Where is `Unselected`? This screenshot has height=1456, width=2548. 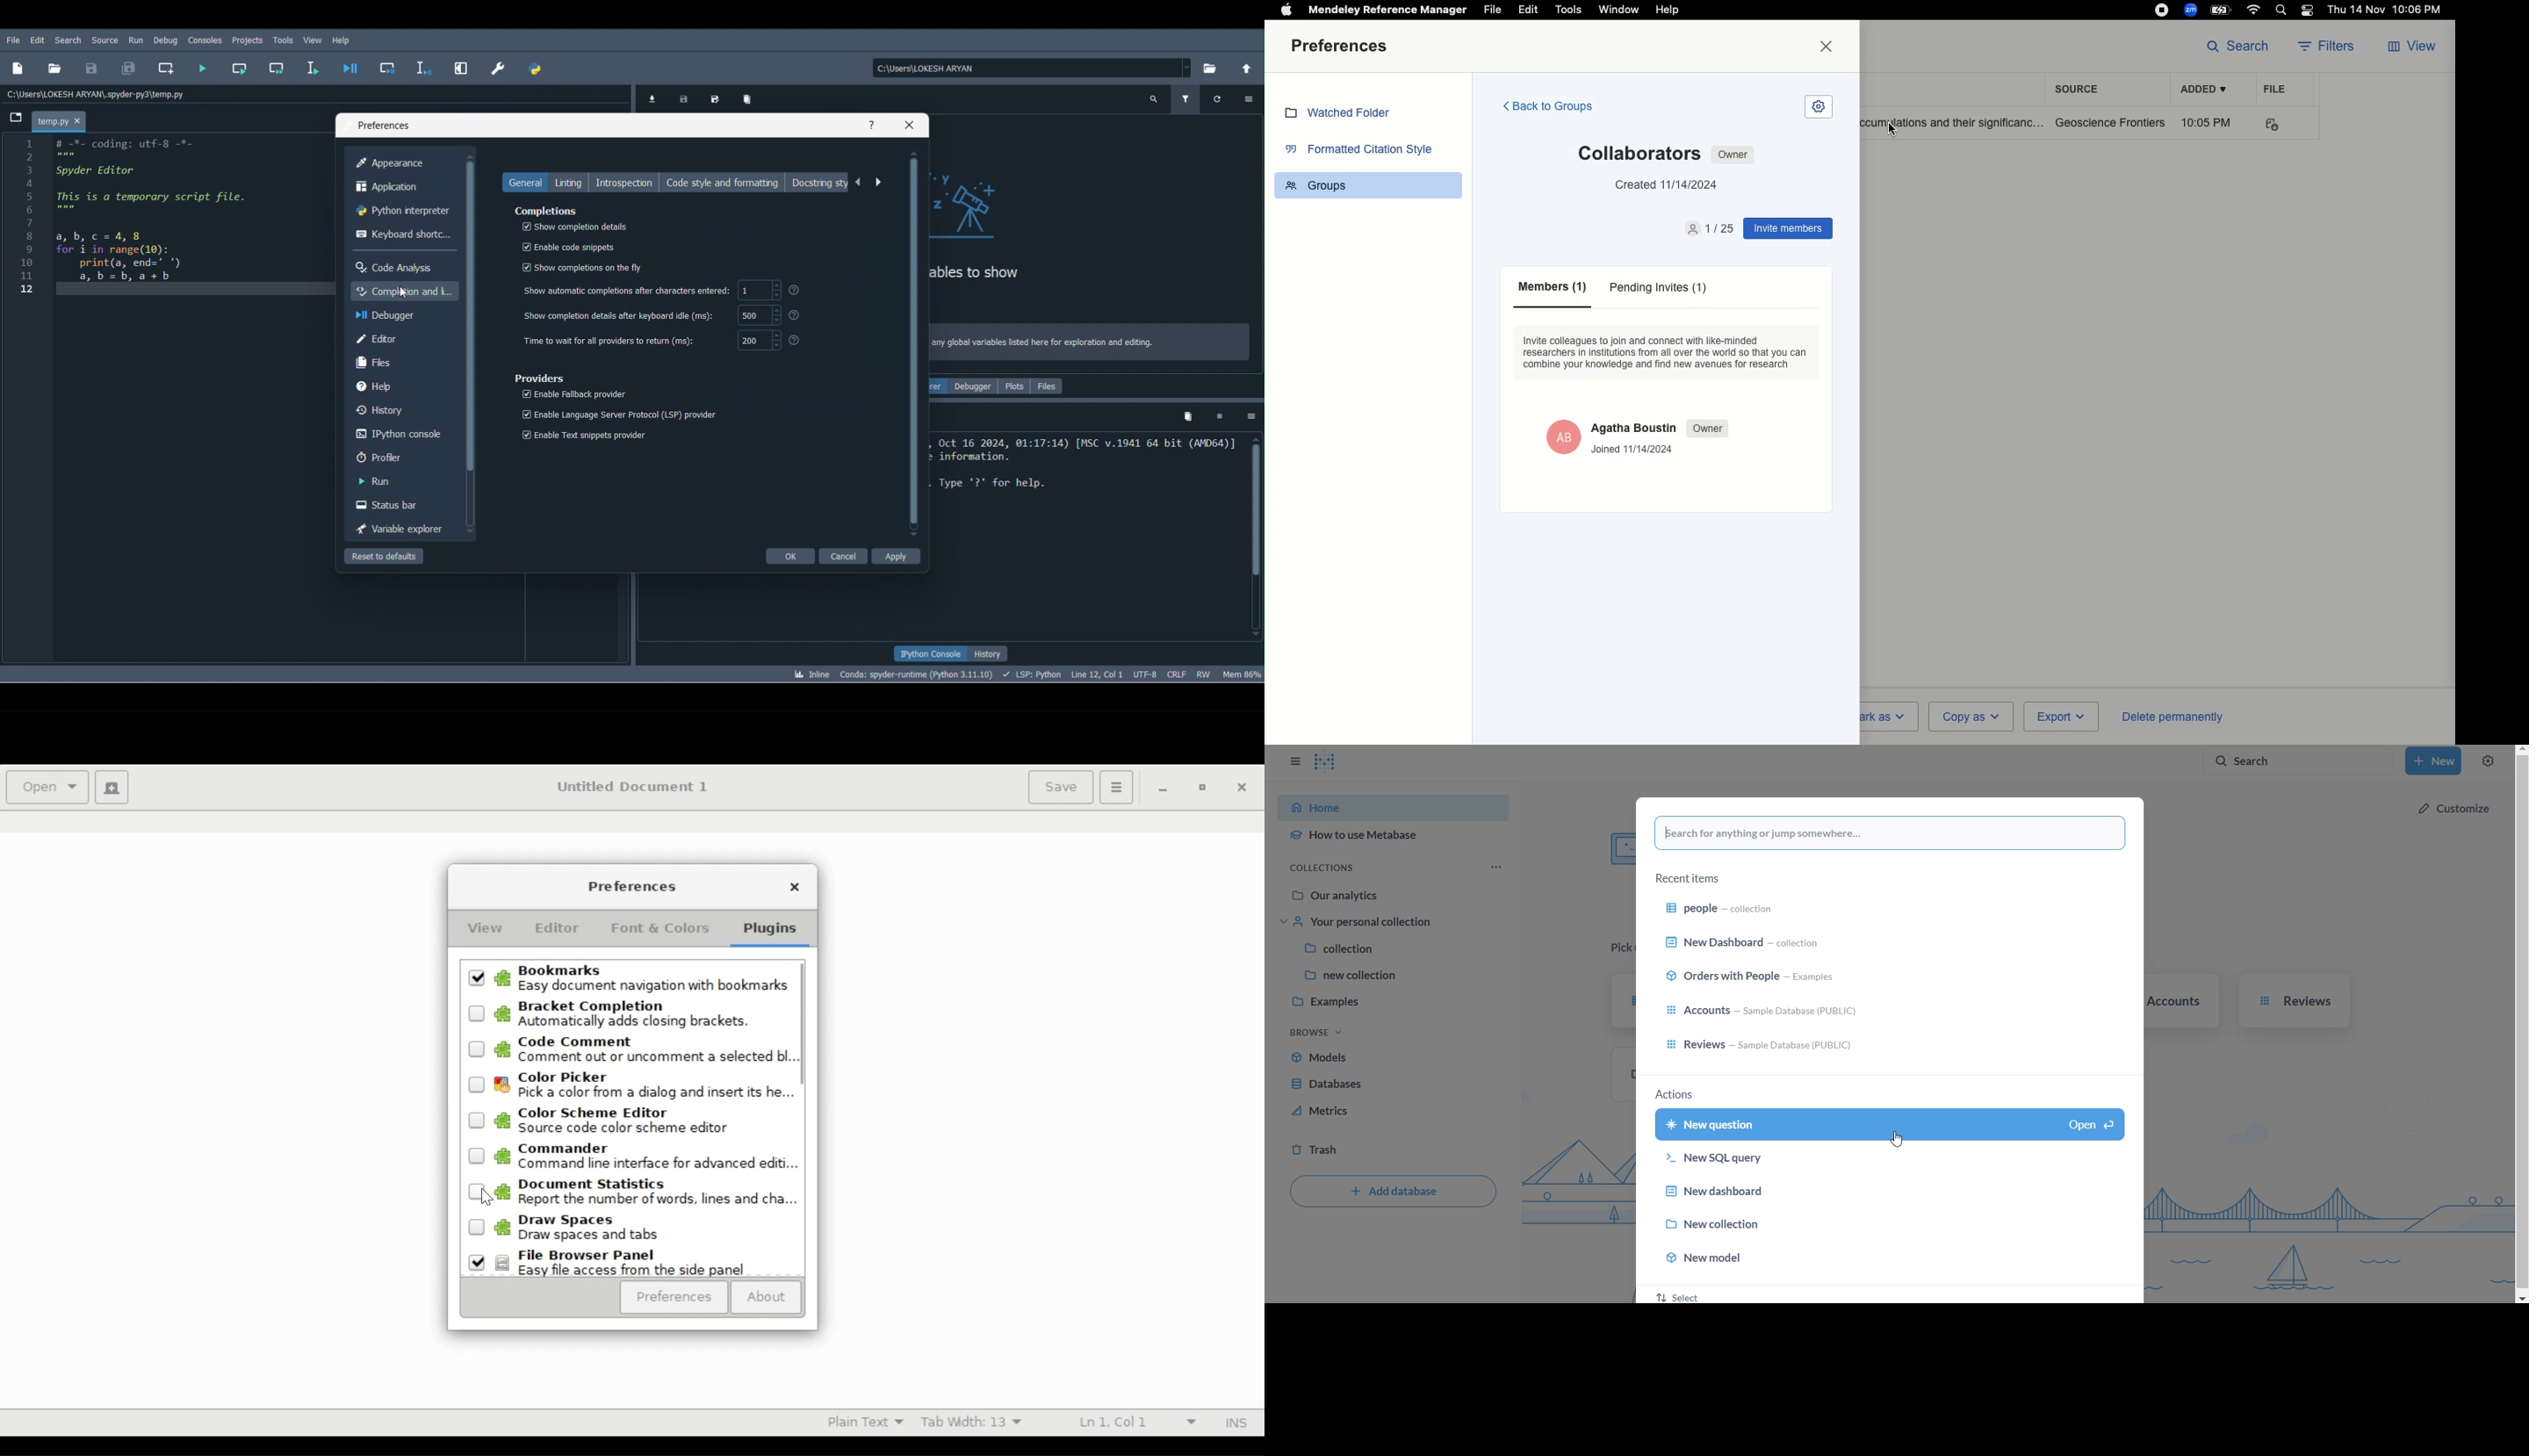 Unselected is located at coordinates (477, 1227).